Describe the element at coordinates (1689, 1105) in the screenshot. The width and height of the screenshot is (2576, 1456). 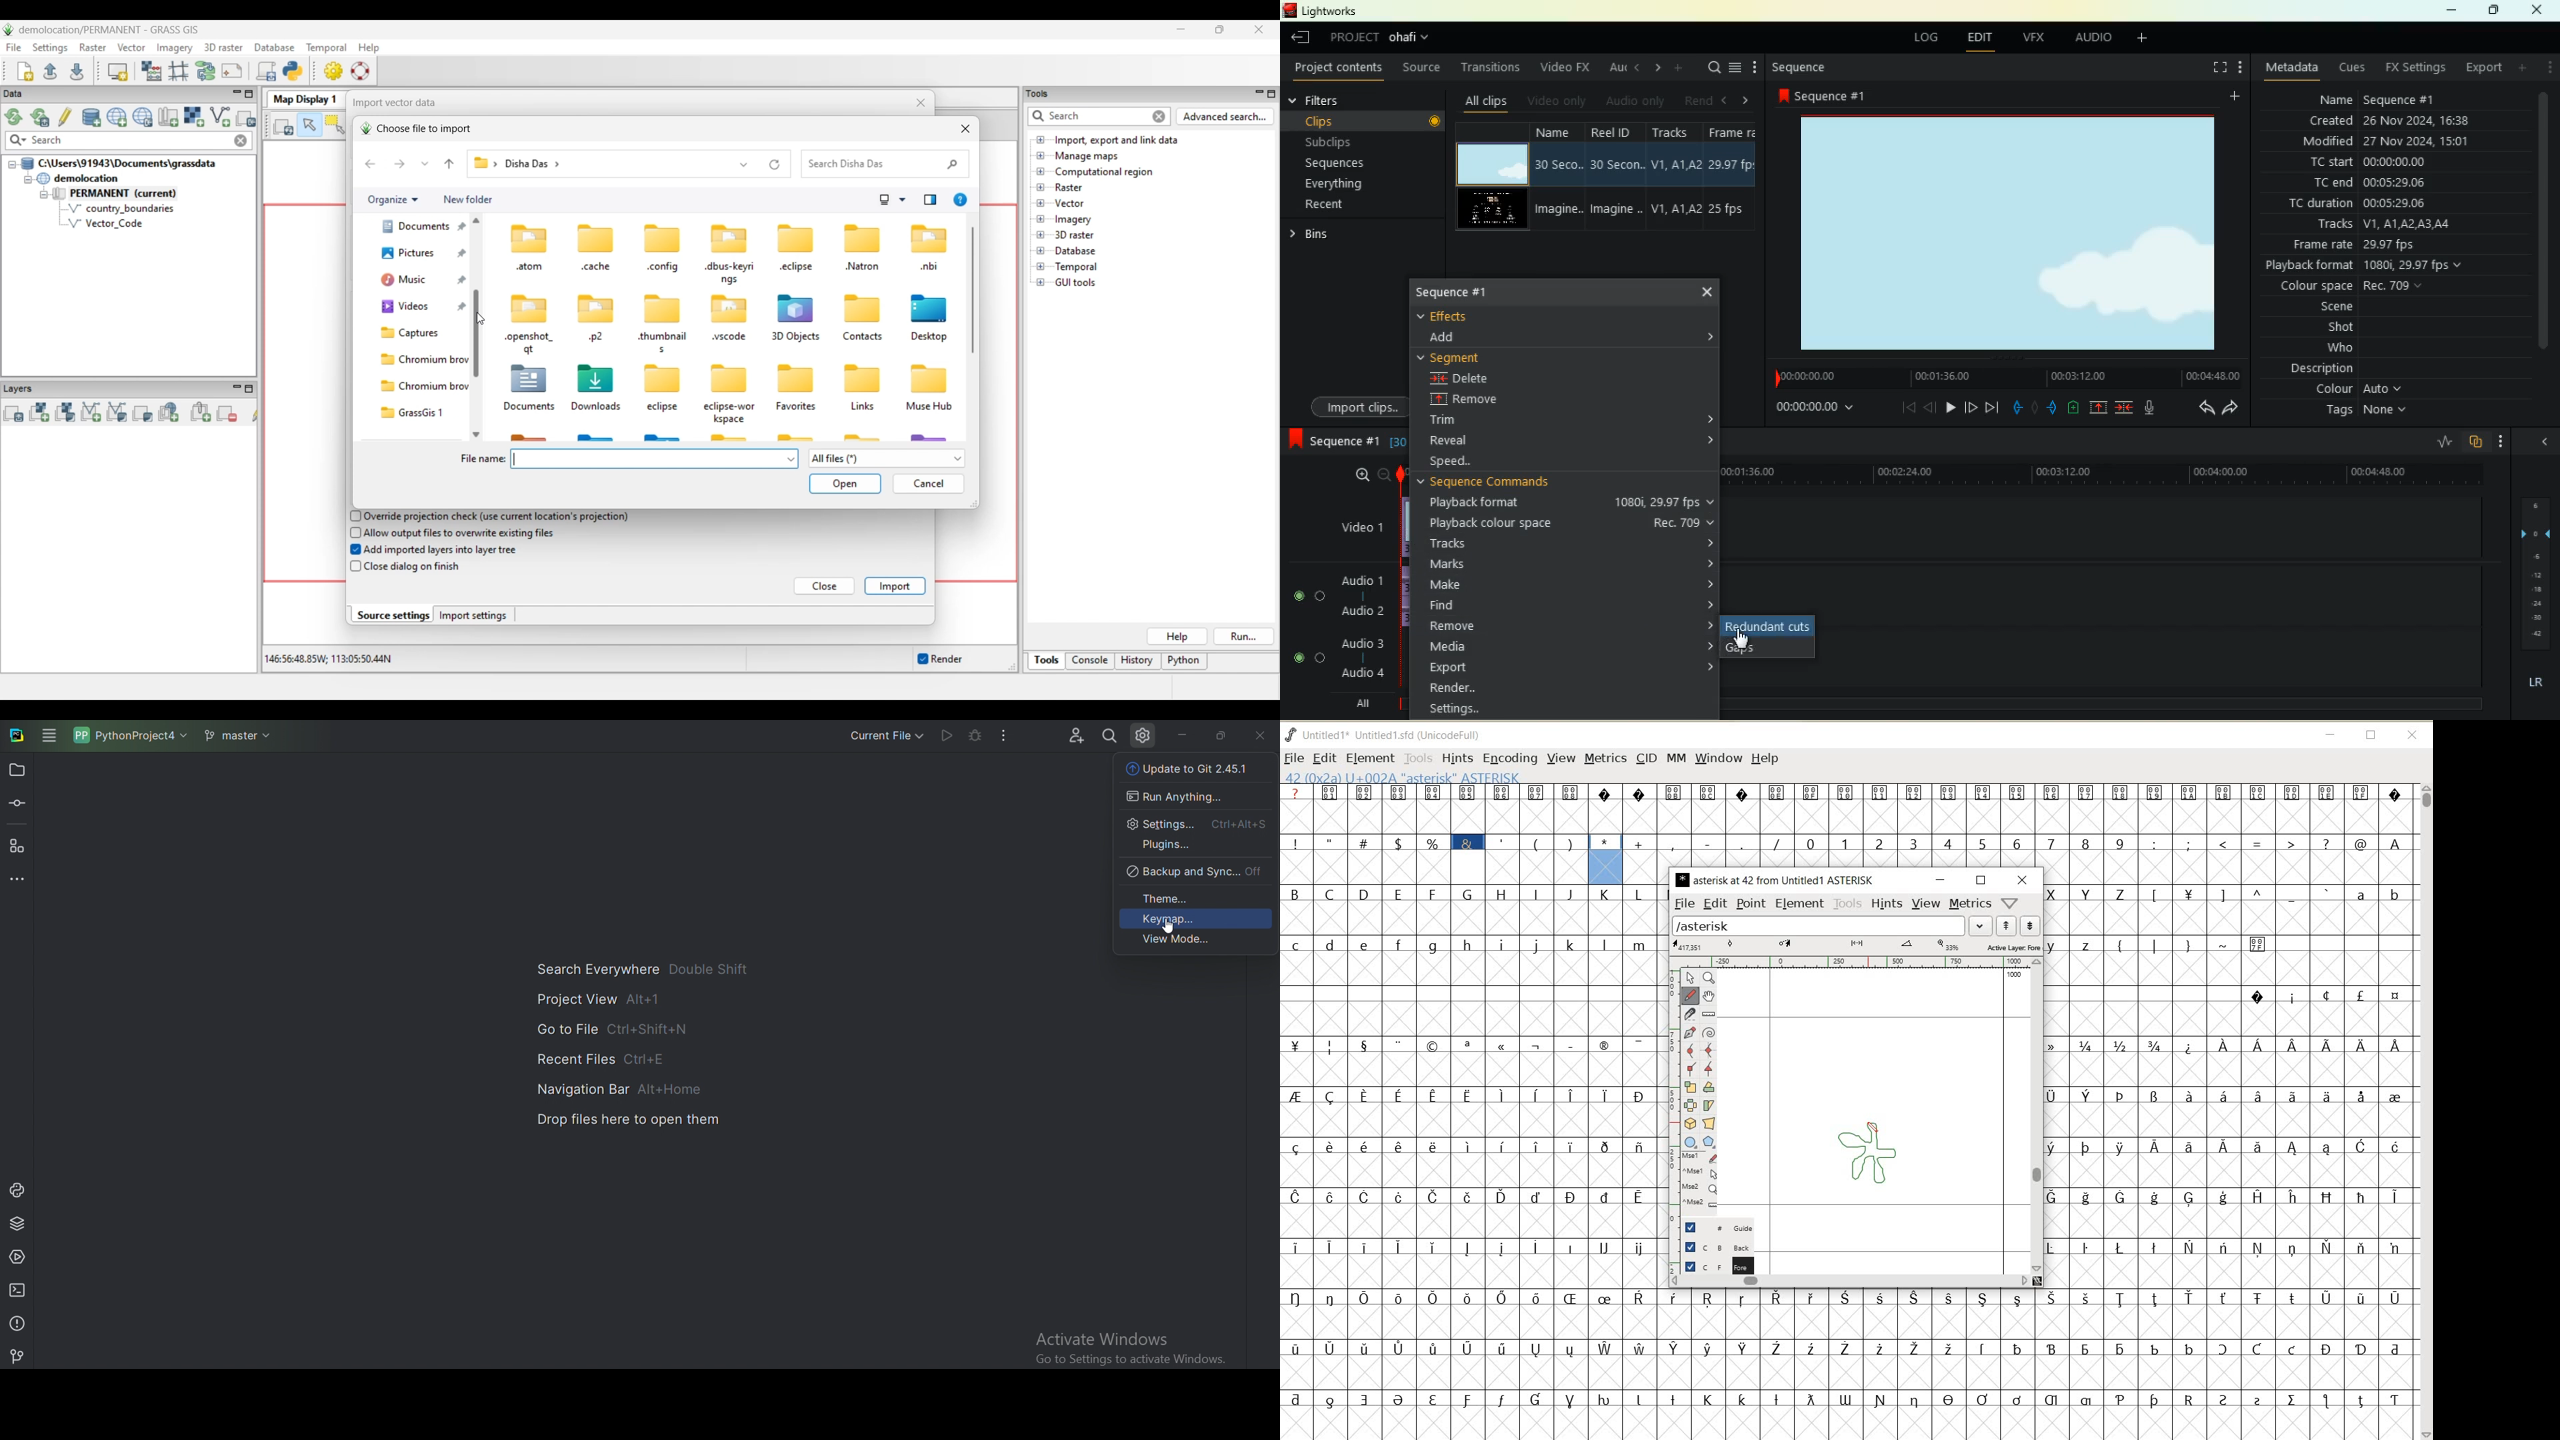
I see `flip the selection` at that location.